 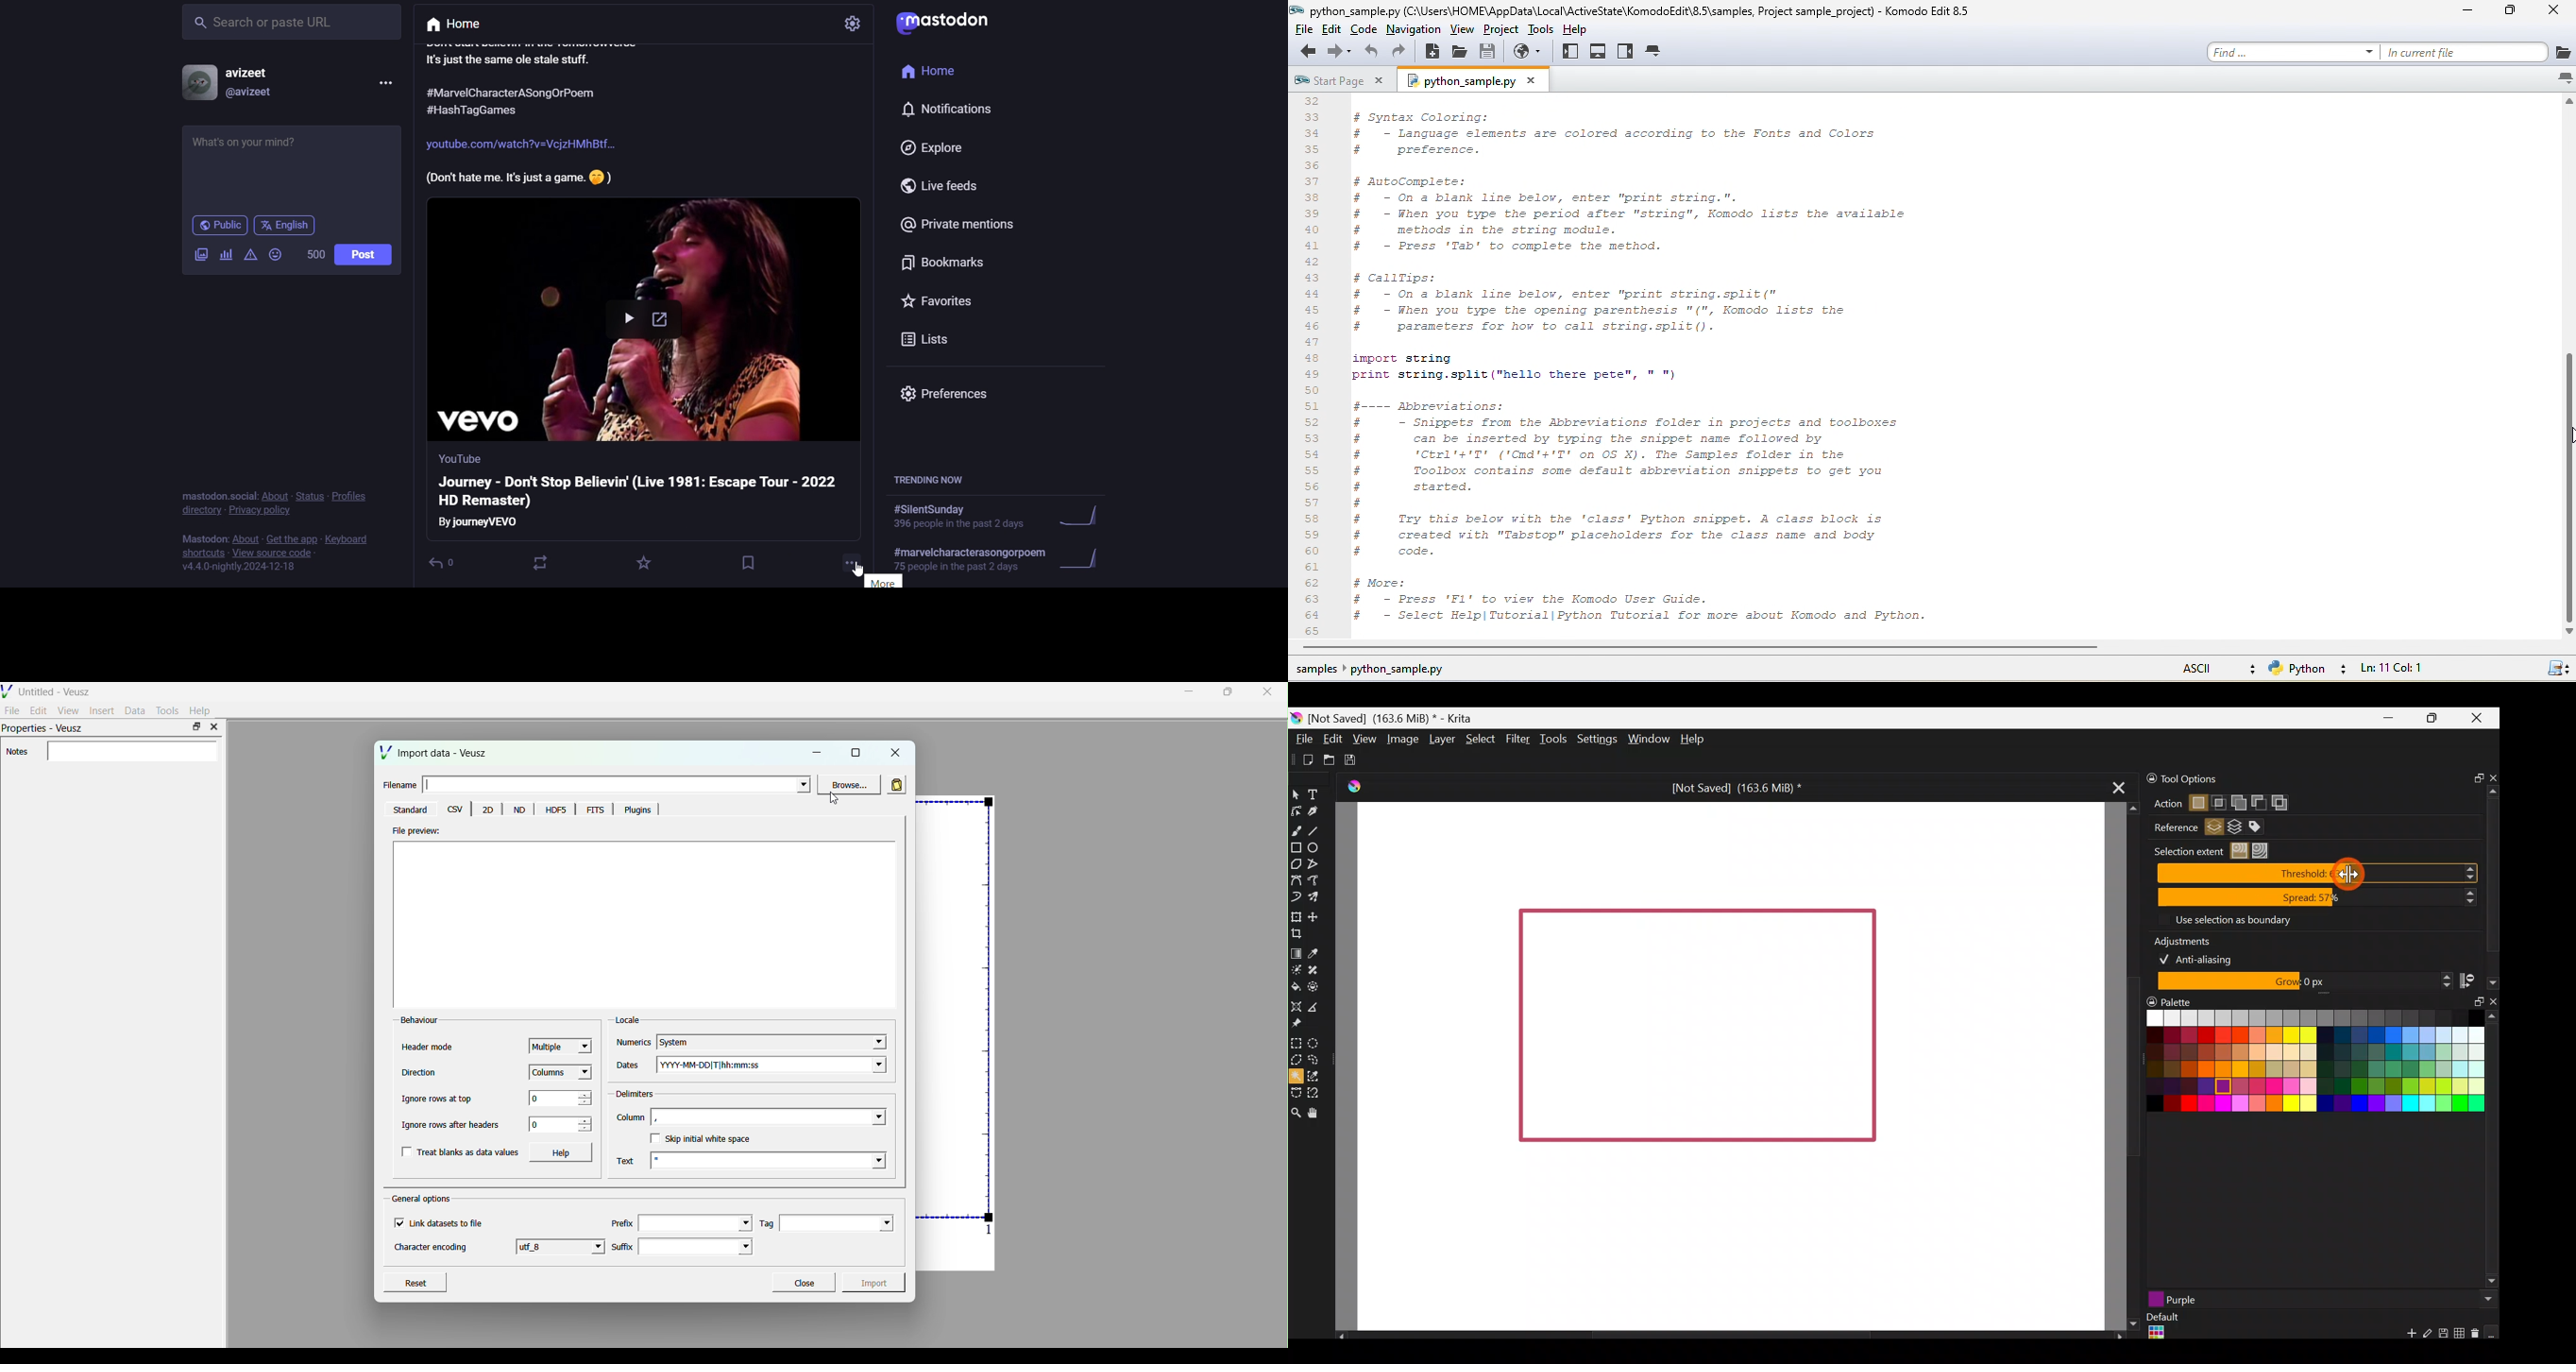 What do you see at coordinates (1318, 916) in the screenshot?
I see `Move a layer` at bounding box center [1318, 916].